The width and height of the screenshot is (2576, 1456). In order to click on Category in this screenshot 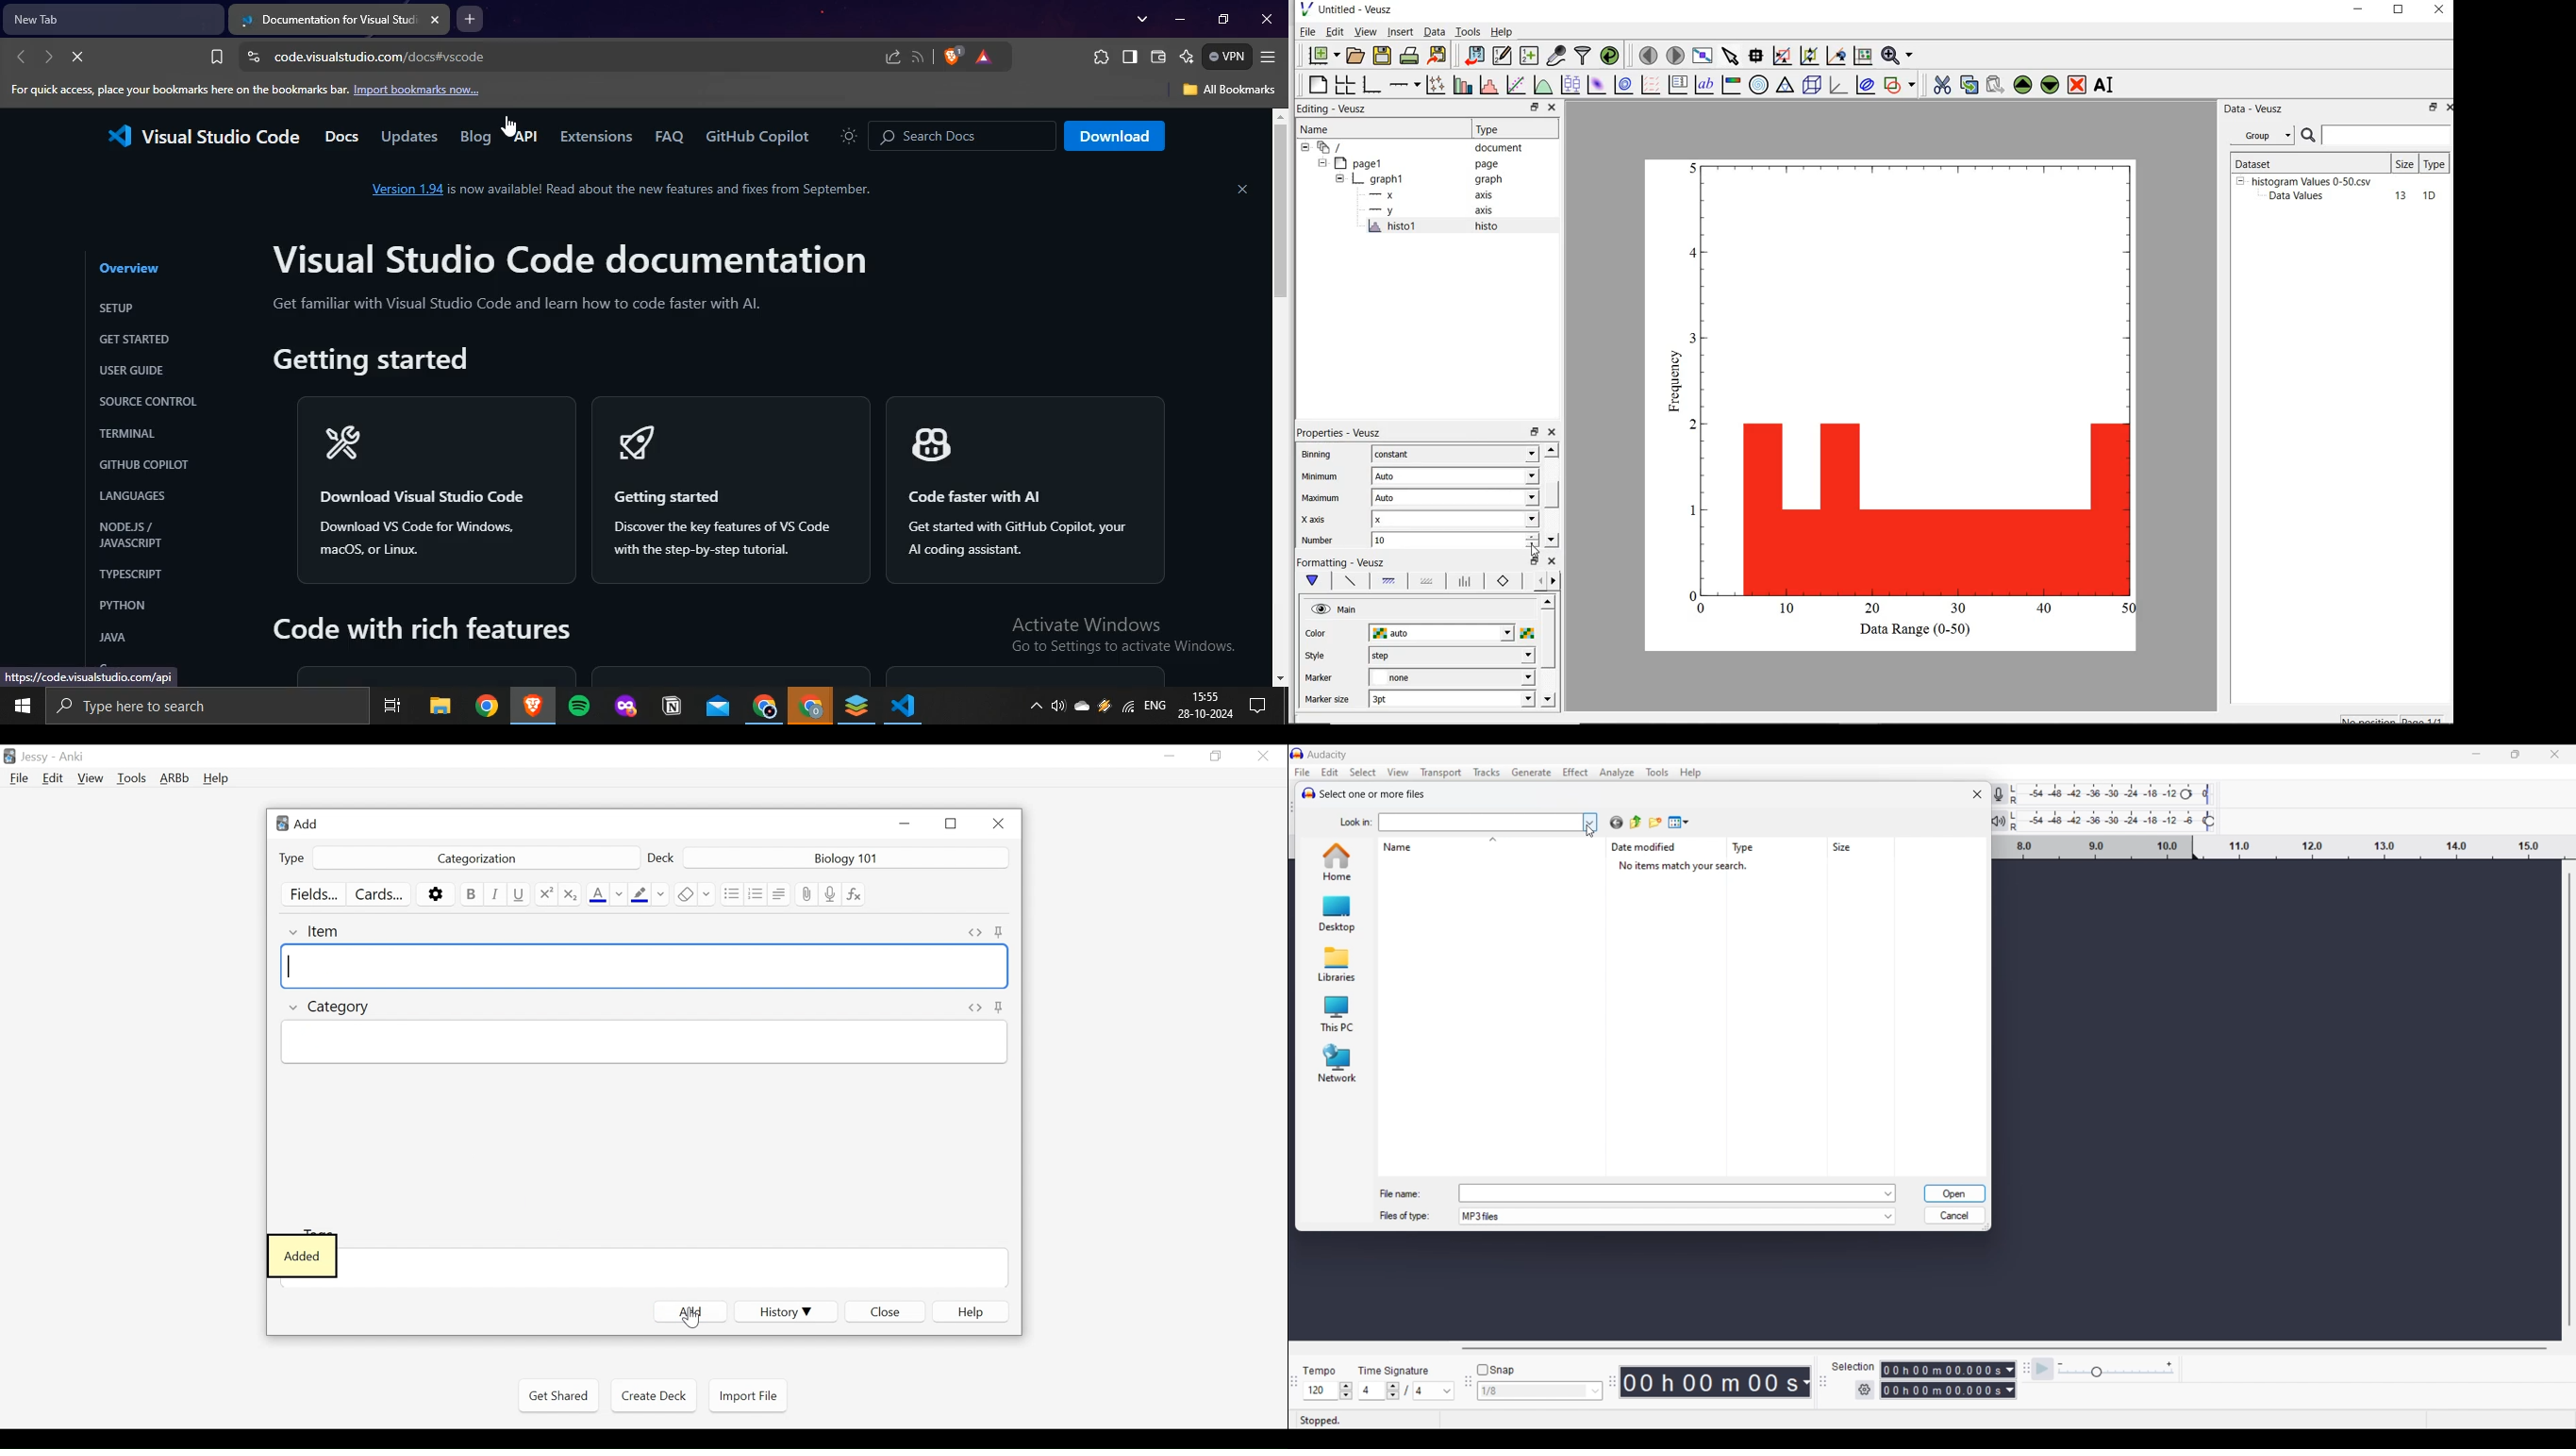, I will do `click(331, 1009)`.